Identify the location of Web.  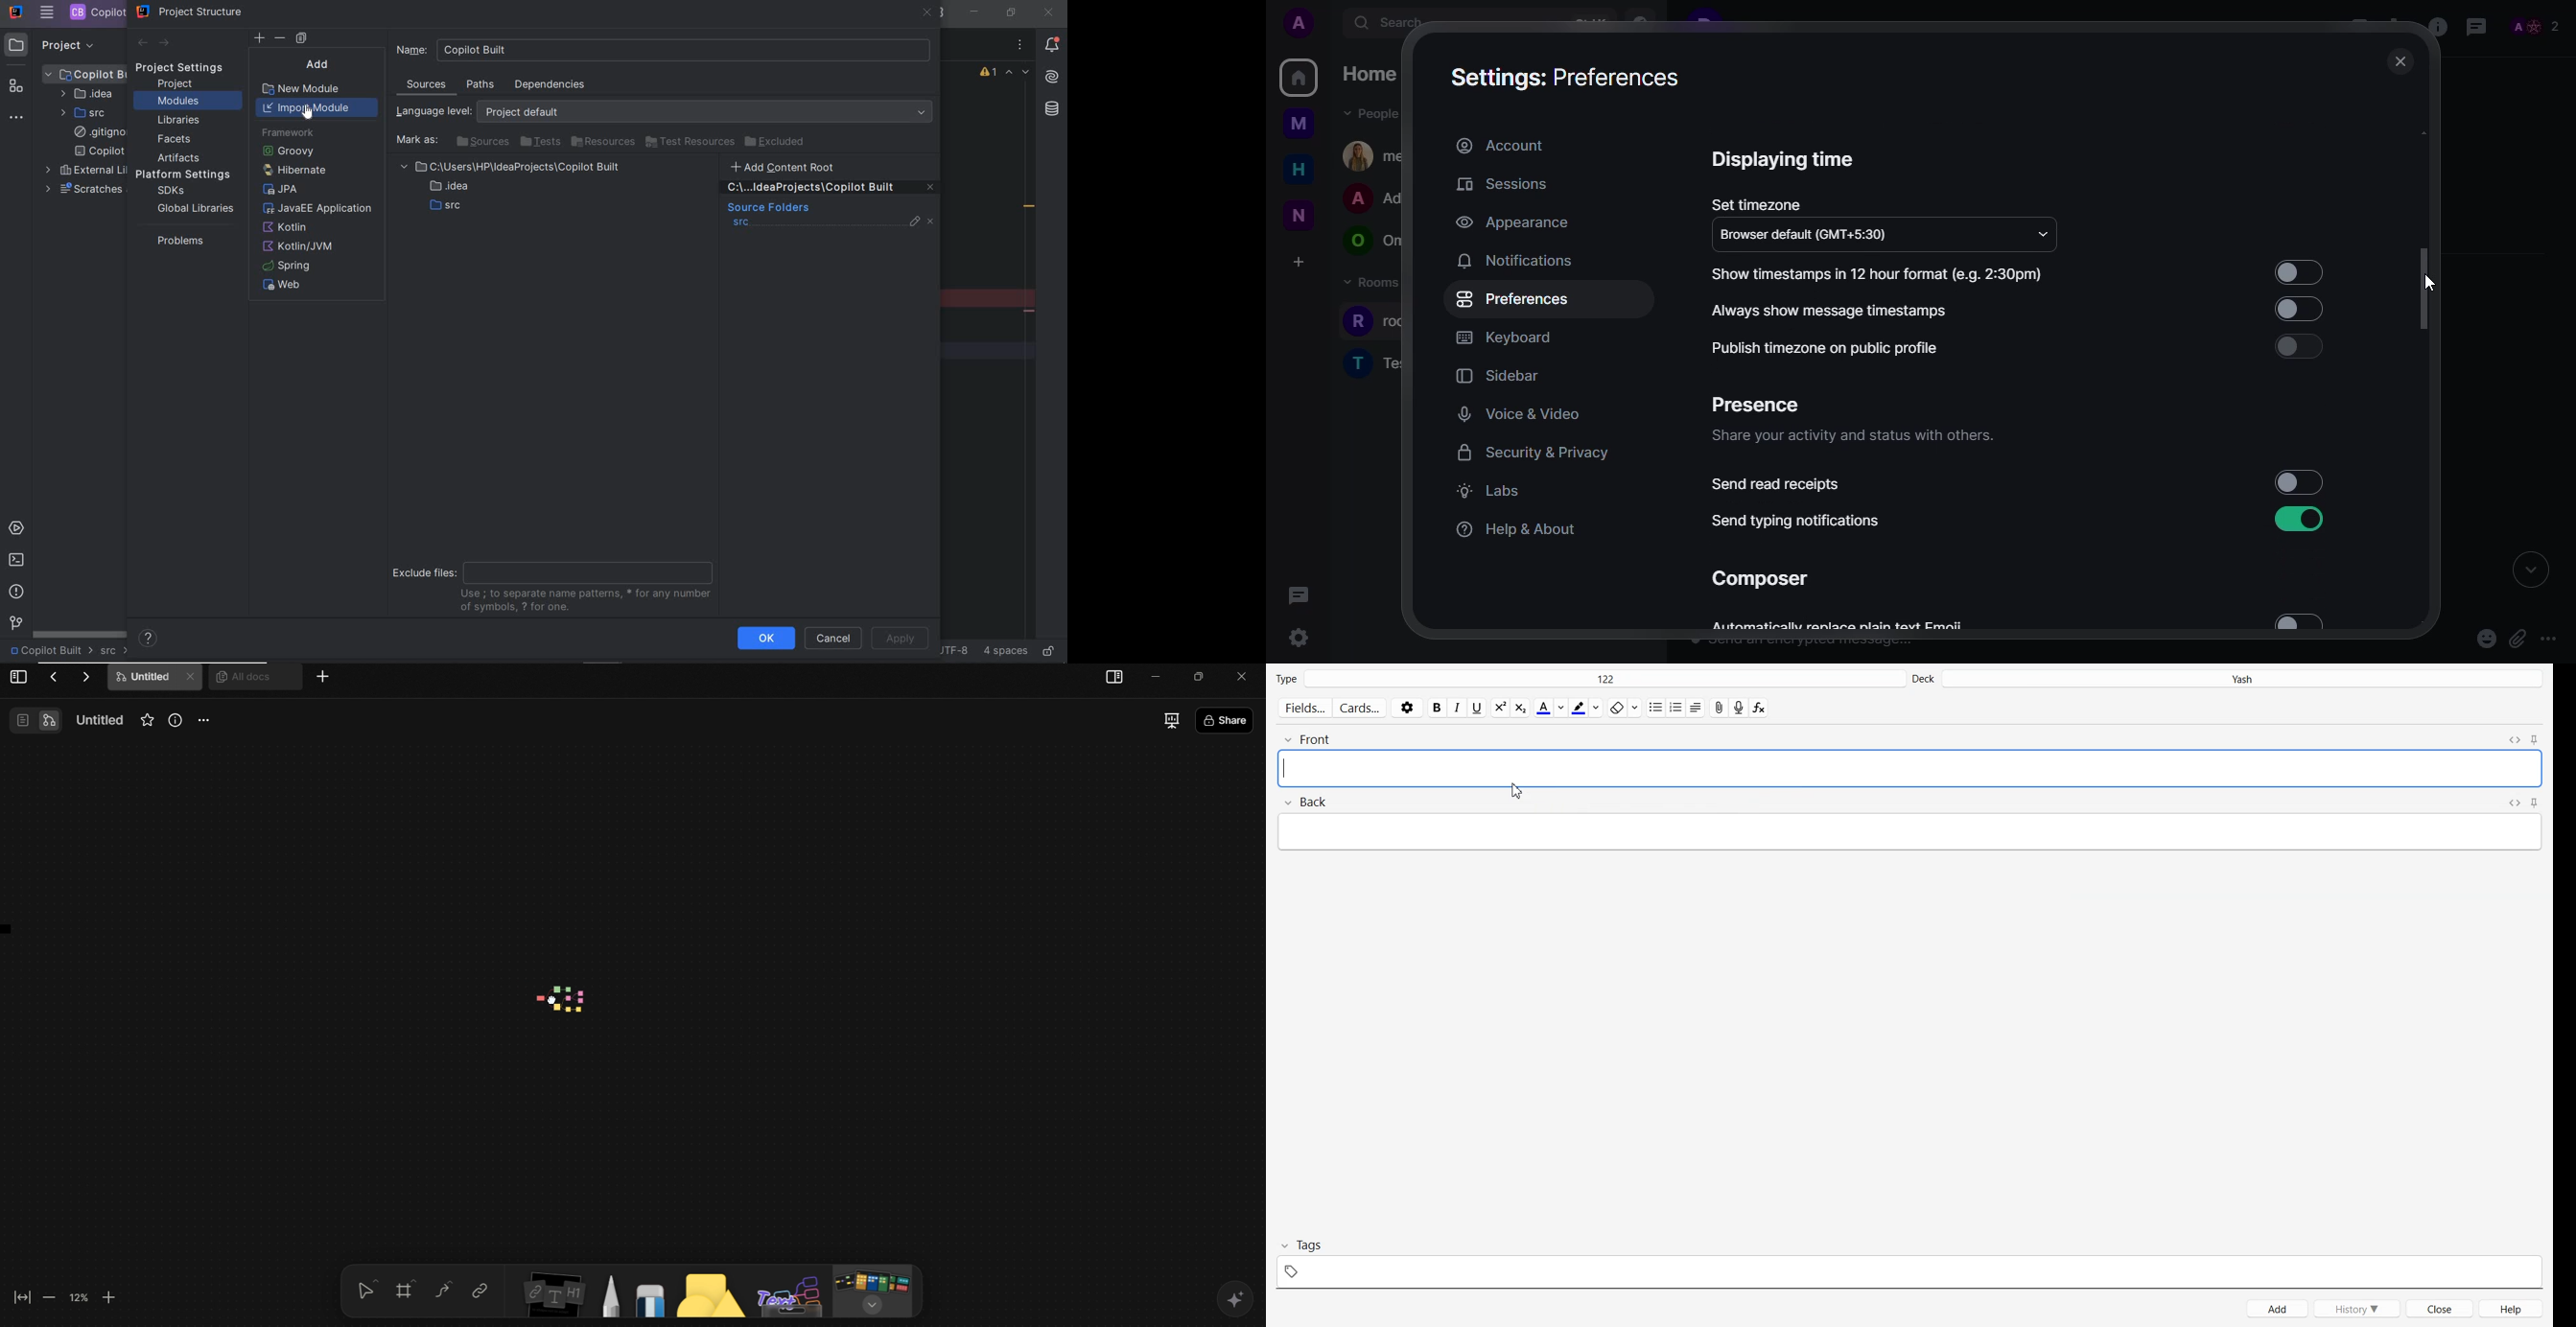
(285, 285).